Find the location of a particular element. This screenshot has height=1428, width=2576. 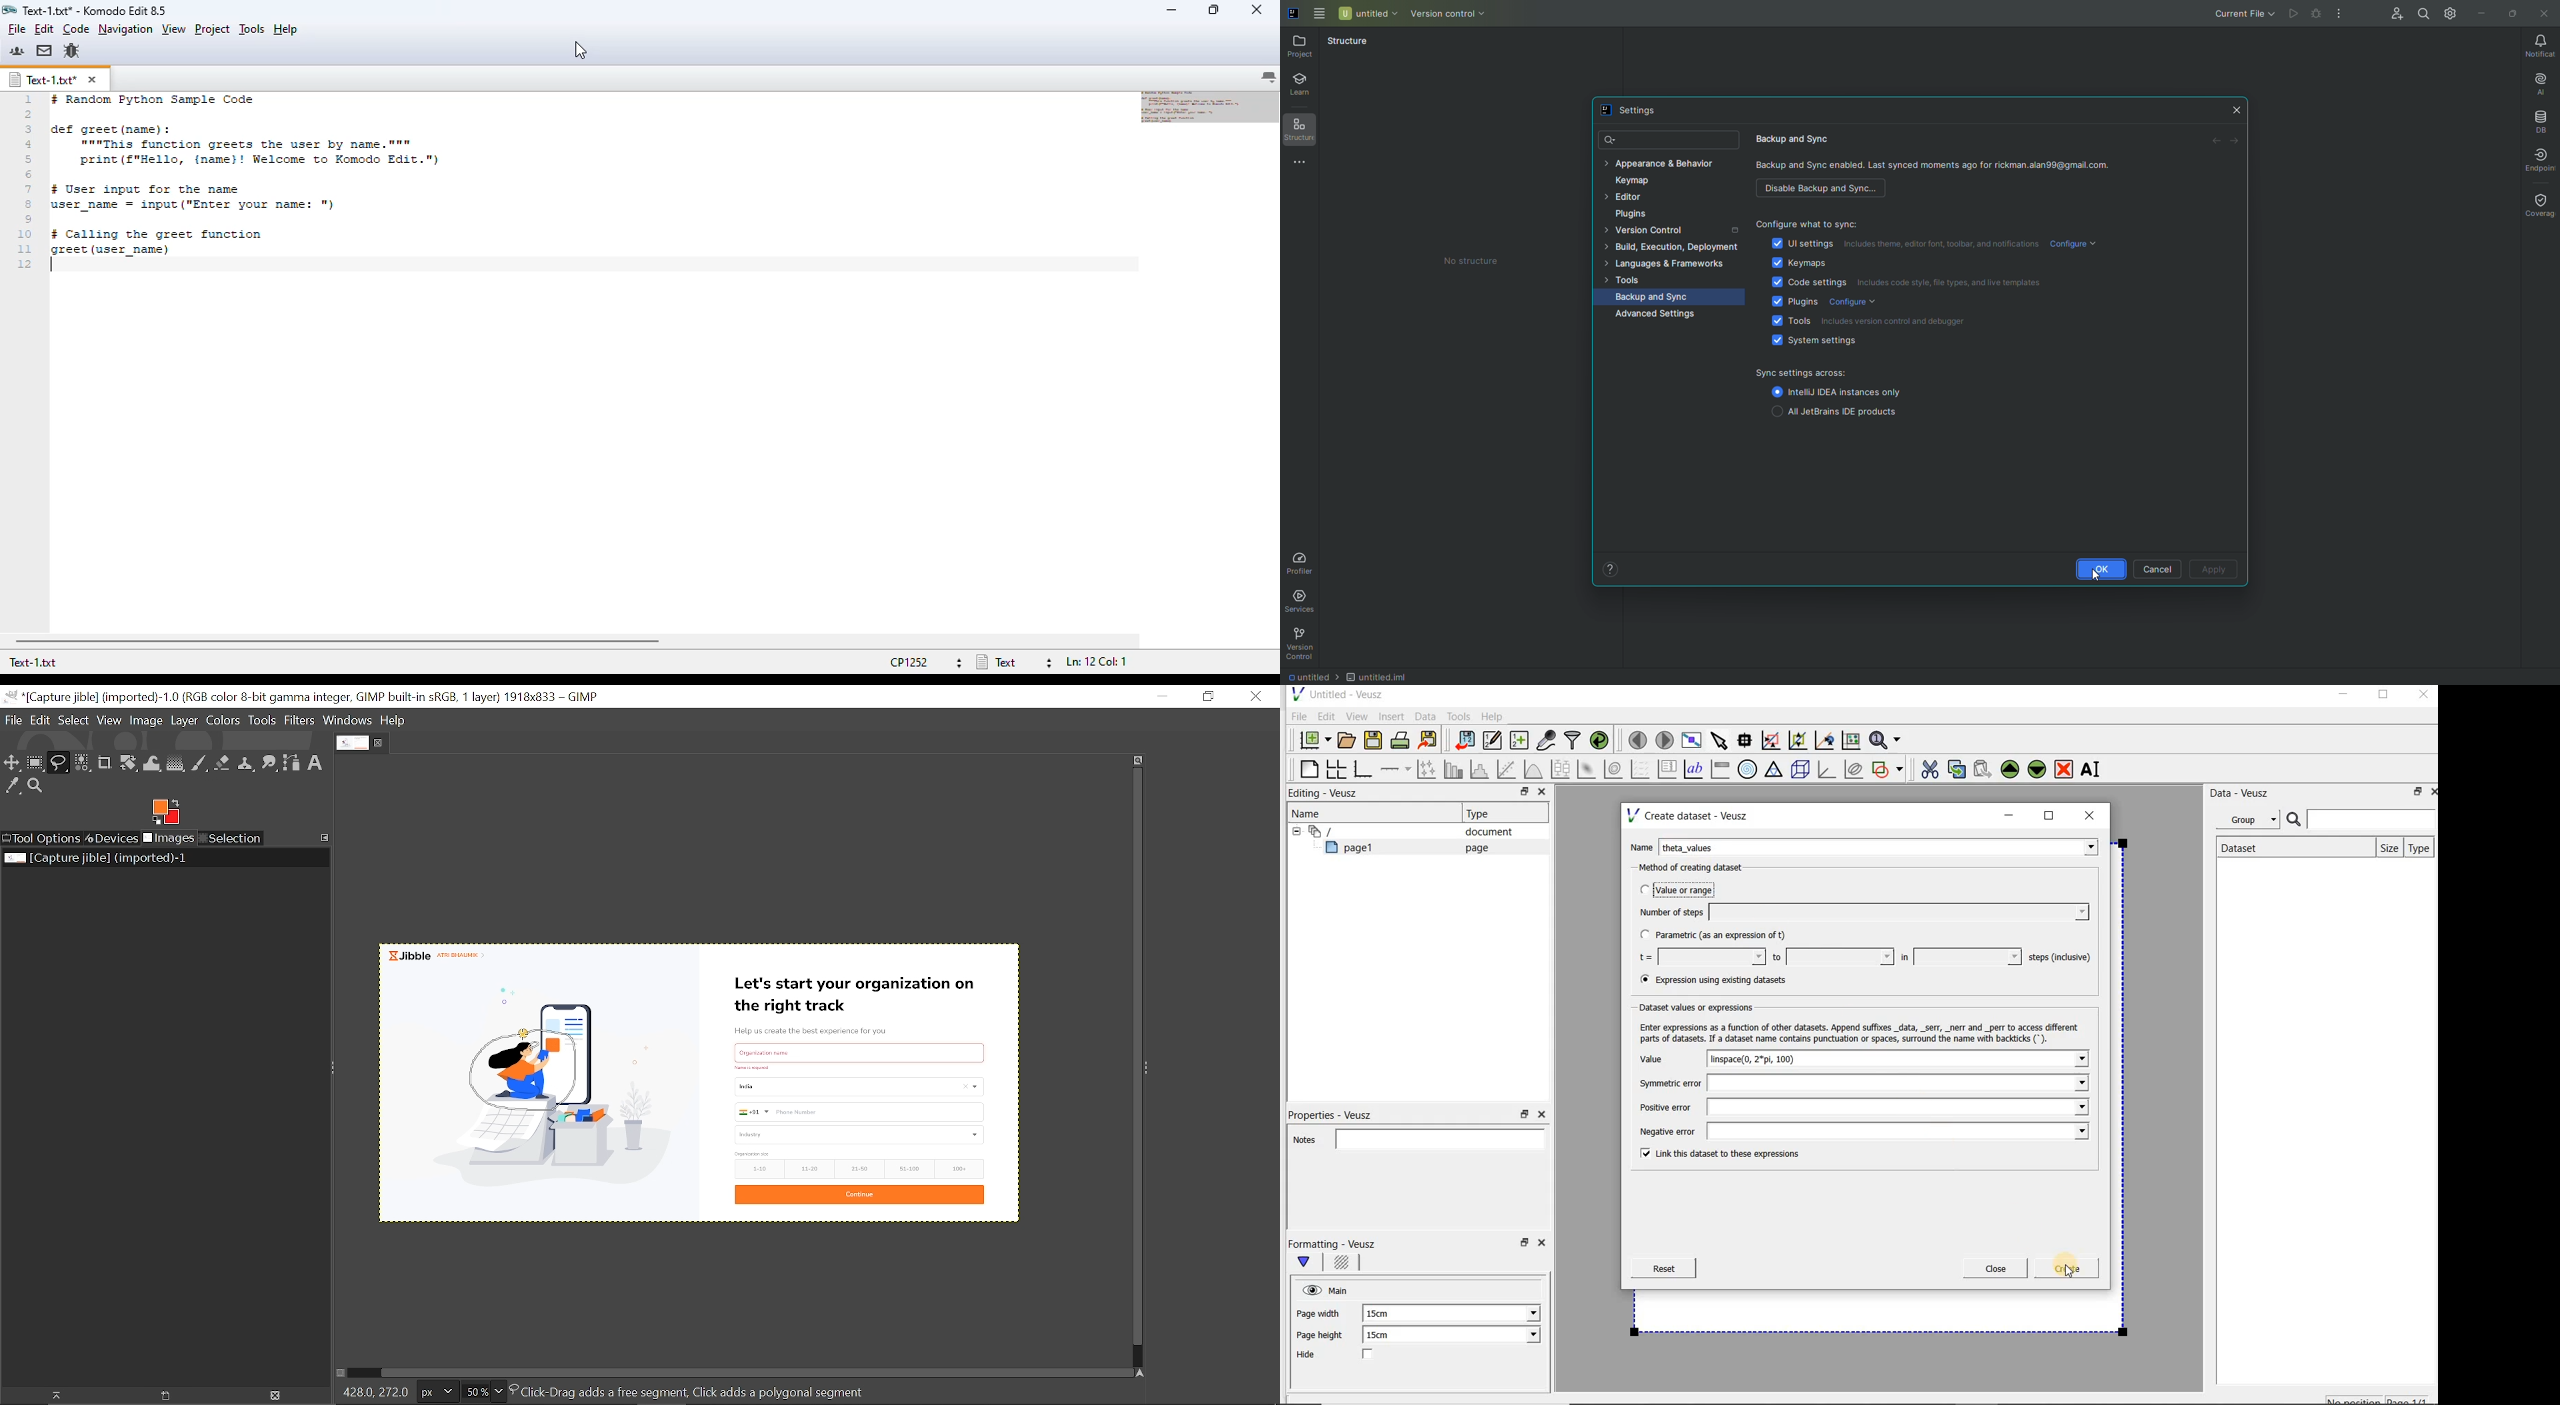

view plot full screen is located at coordinates (1690, 739).